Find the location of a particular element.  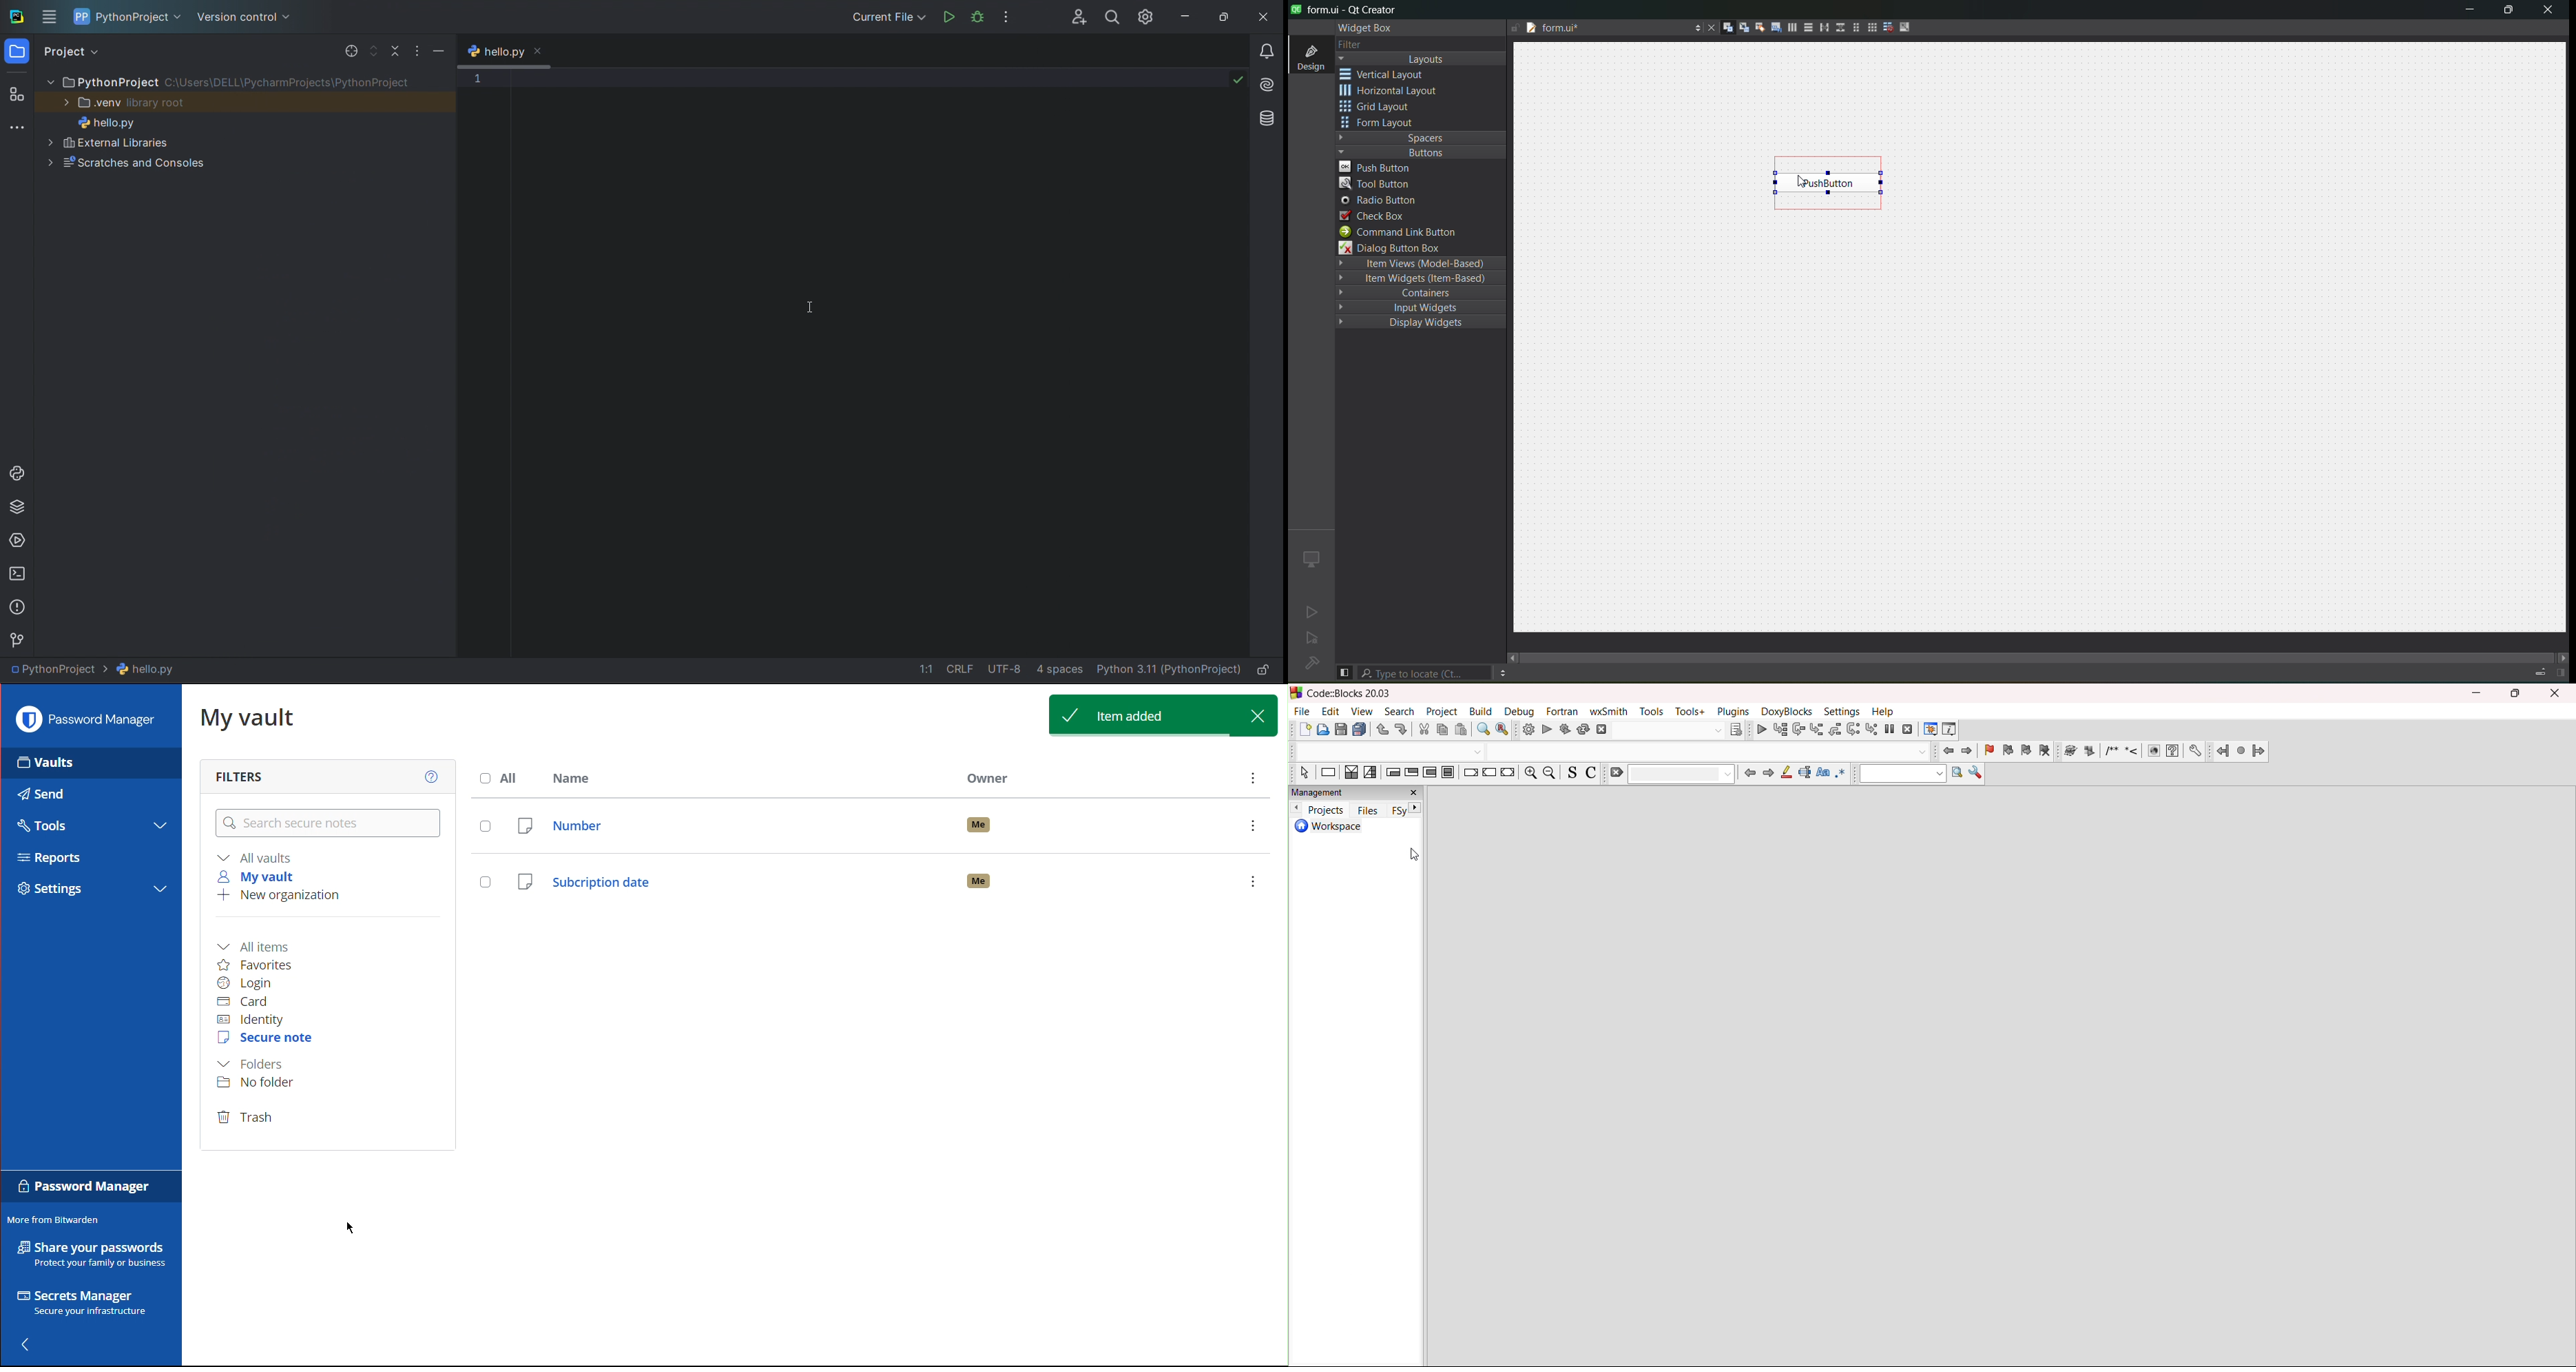

next instruction is located at coordinates (1854, 728).